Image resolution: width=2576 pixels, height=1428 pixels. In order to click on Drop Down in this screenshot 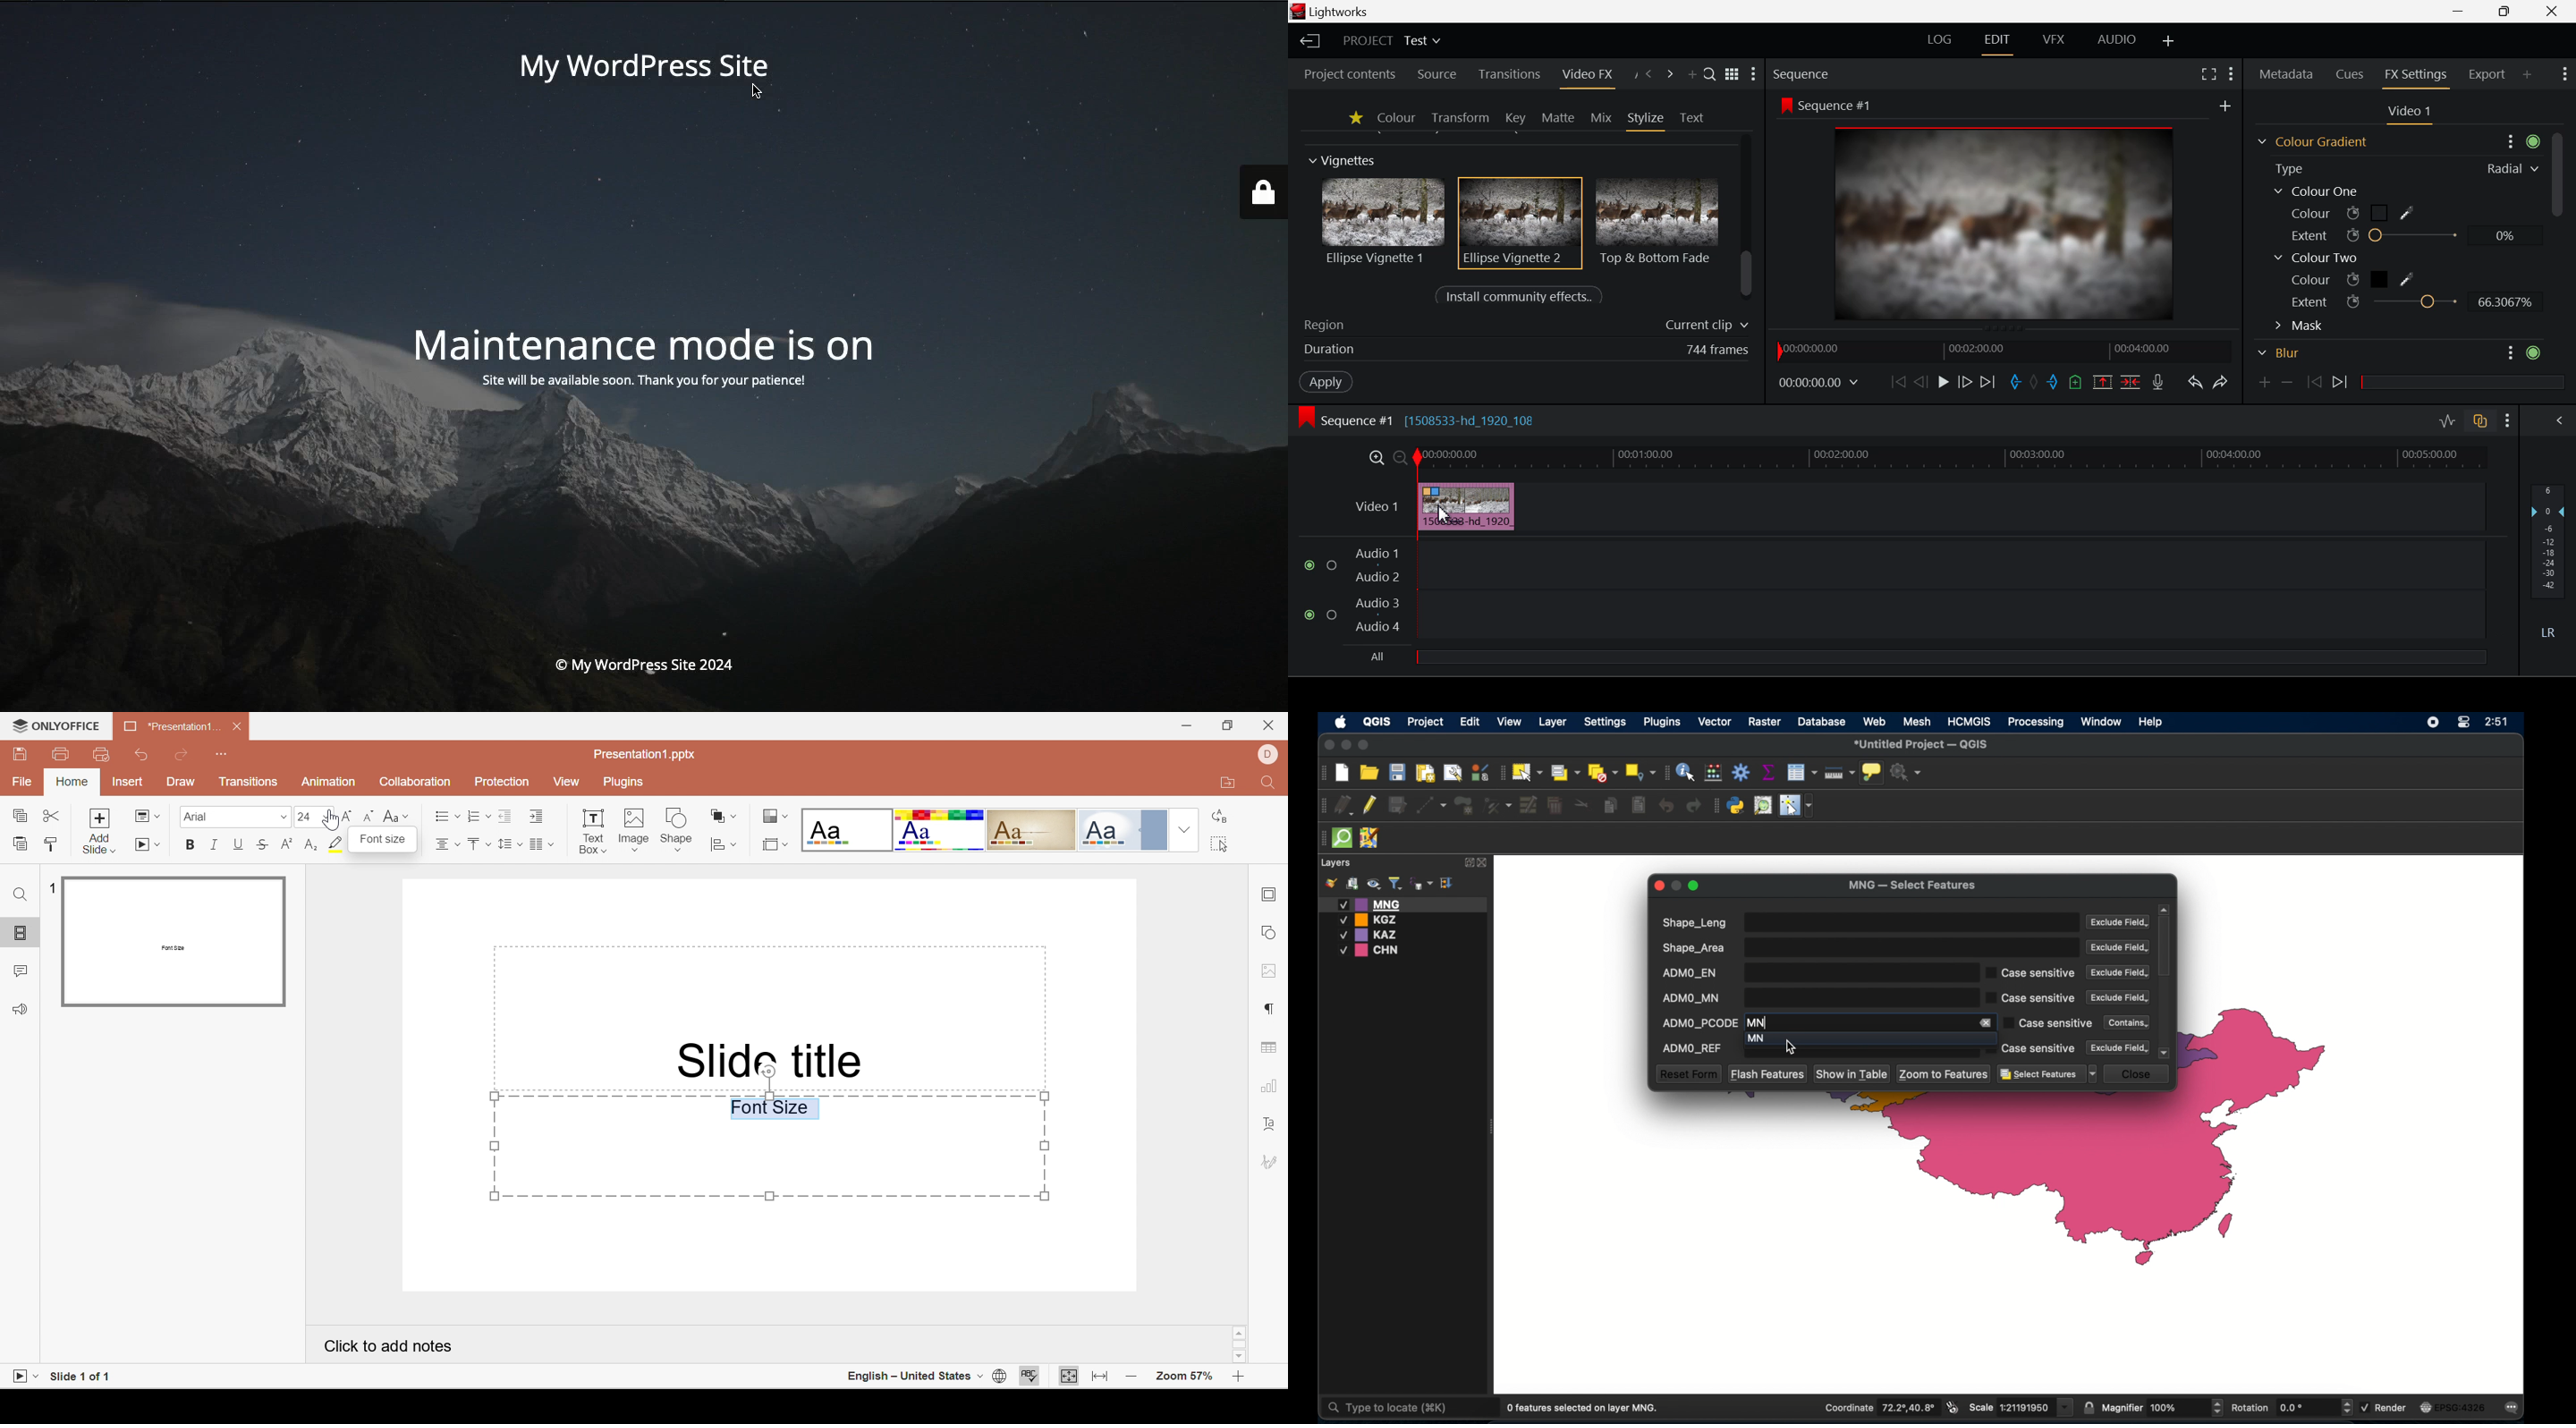, I will do `click(284, 821)`.